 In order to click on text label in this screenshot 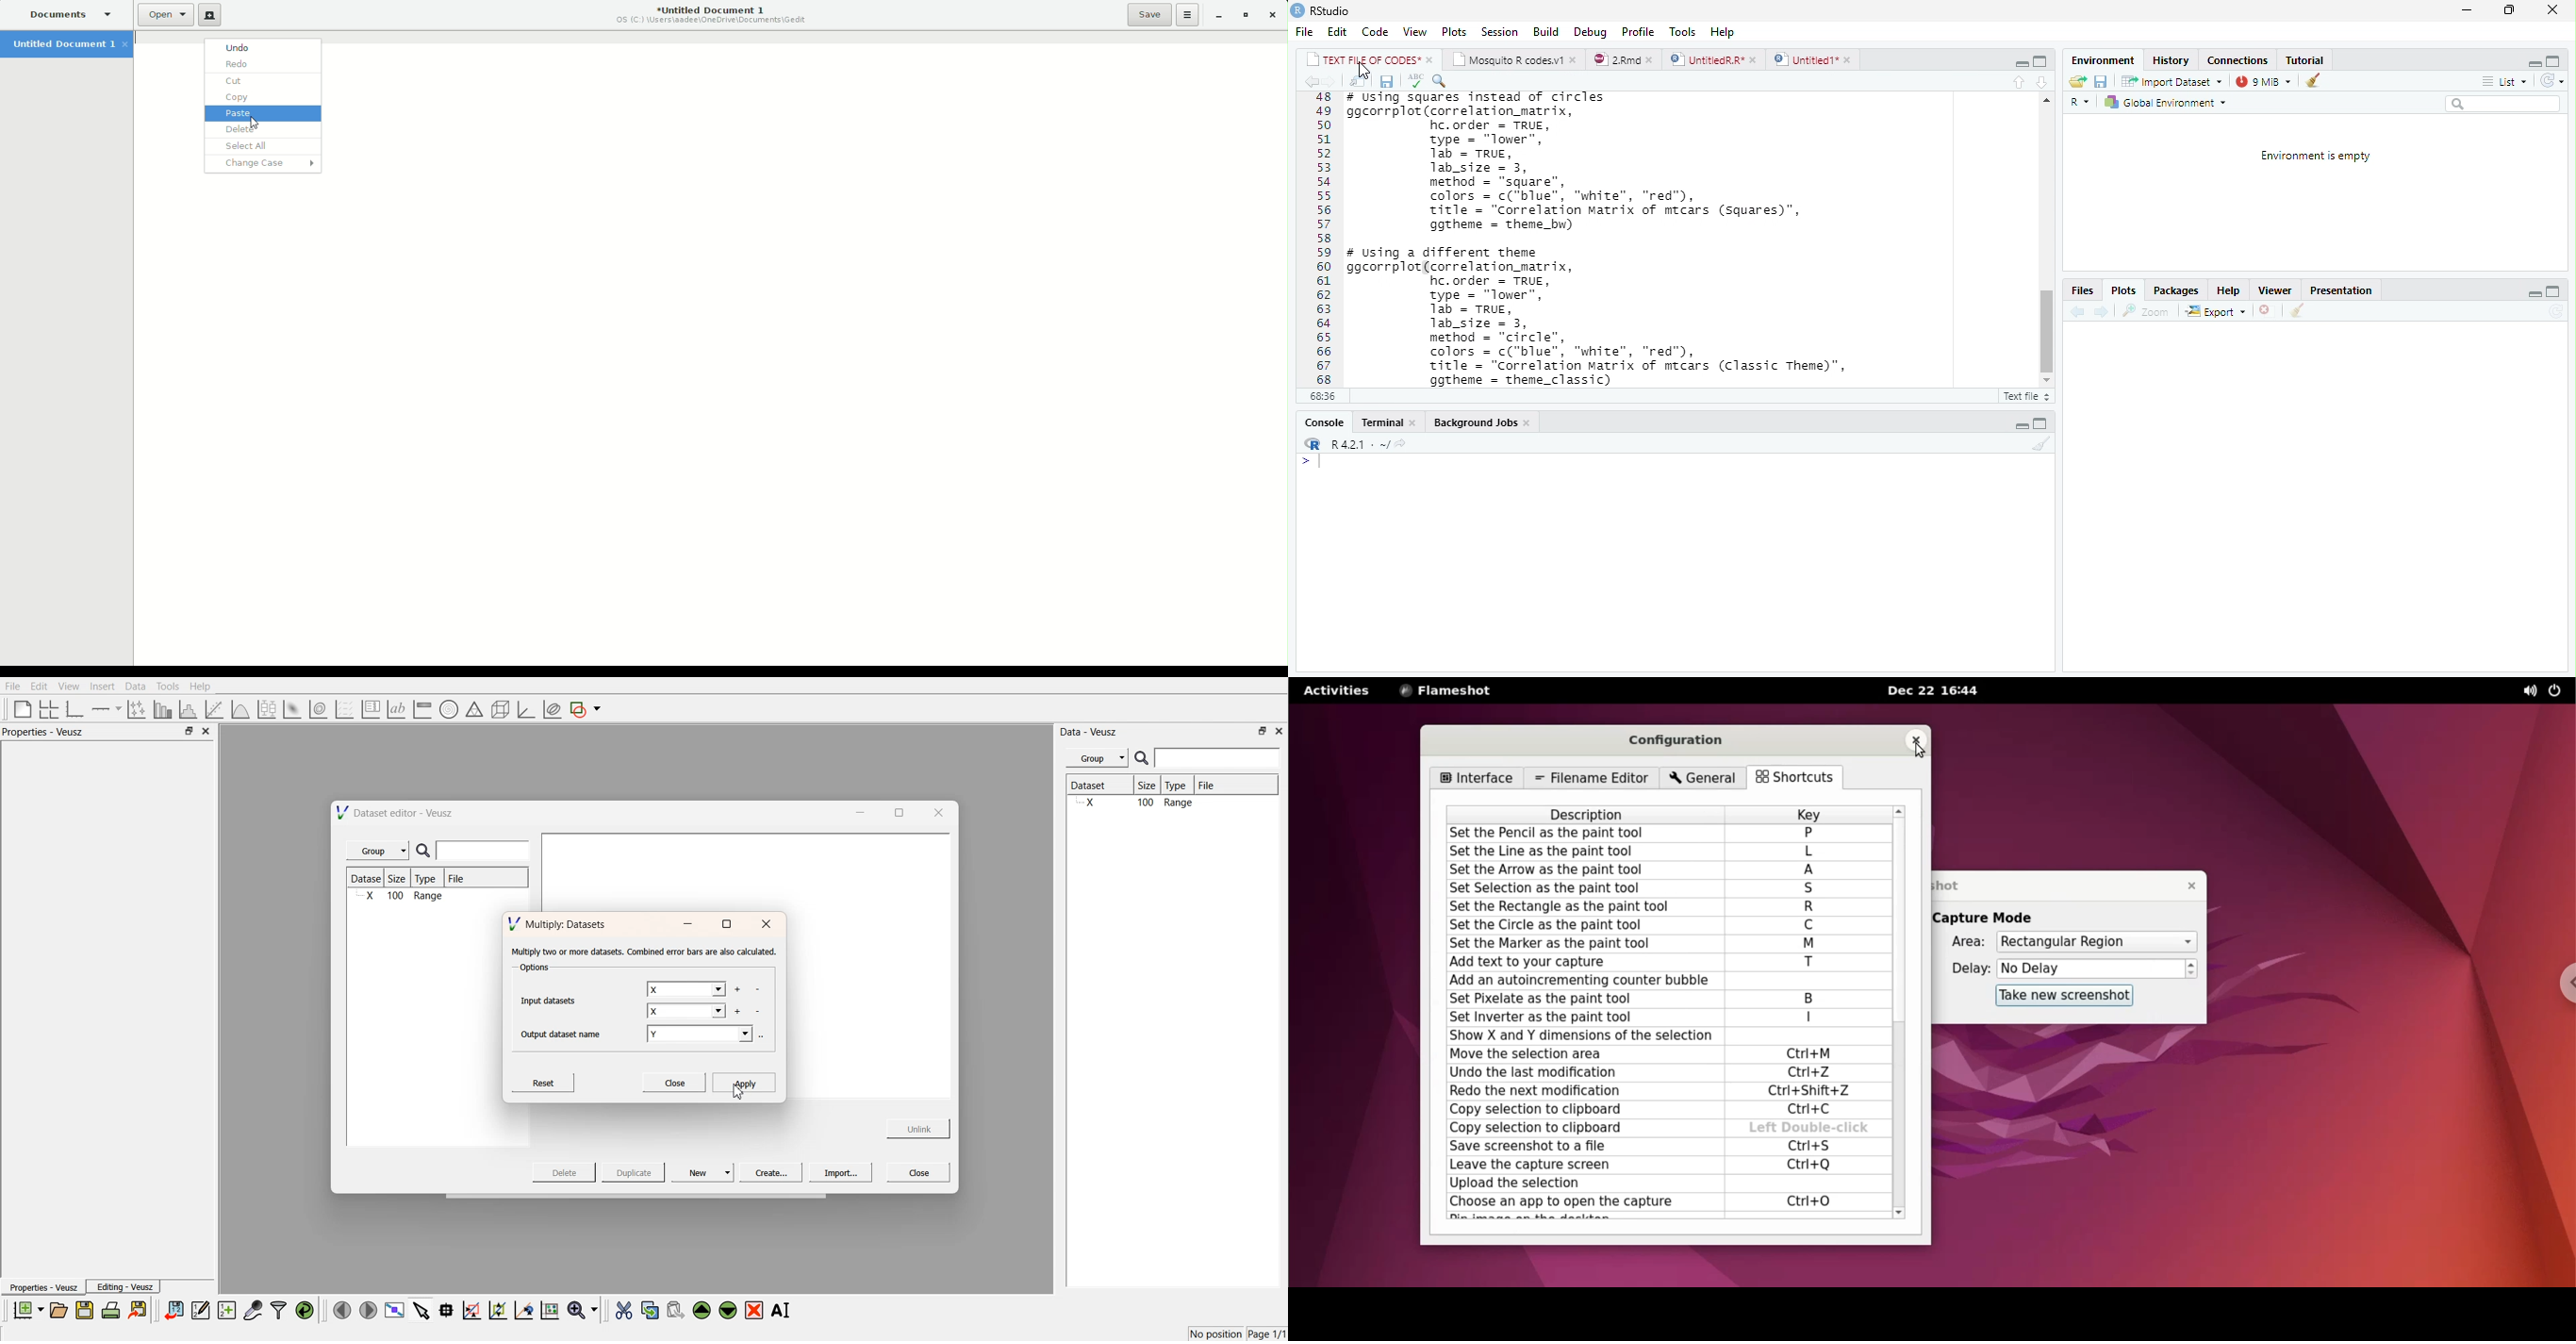, I will do `click(394, 709)`.